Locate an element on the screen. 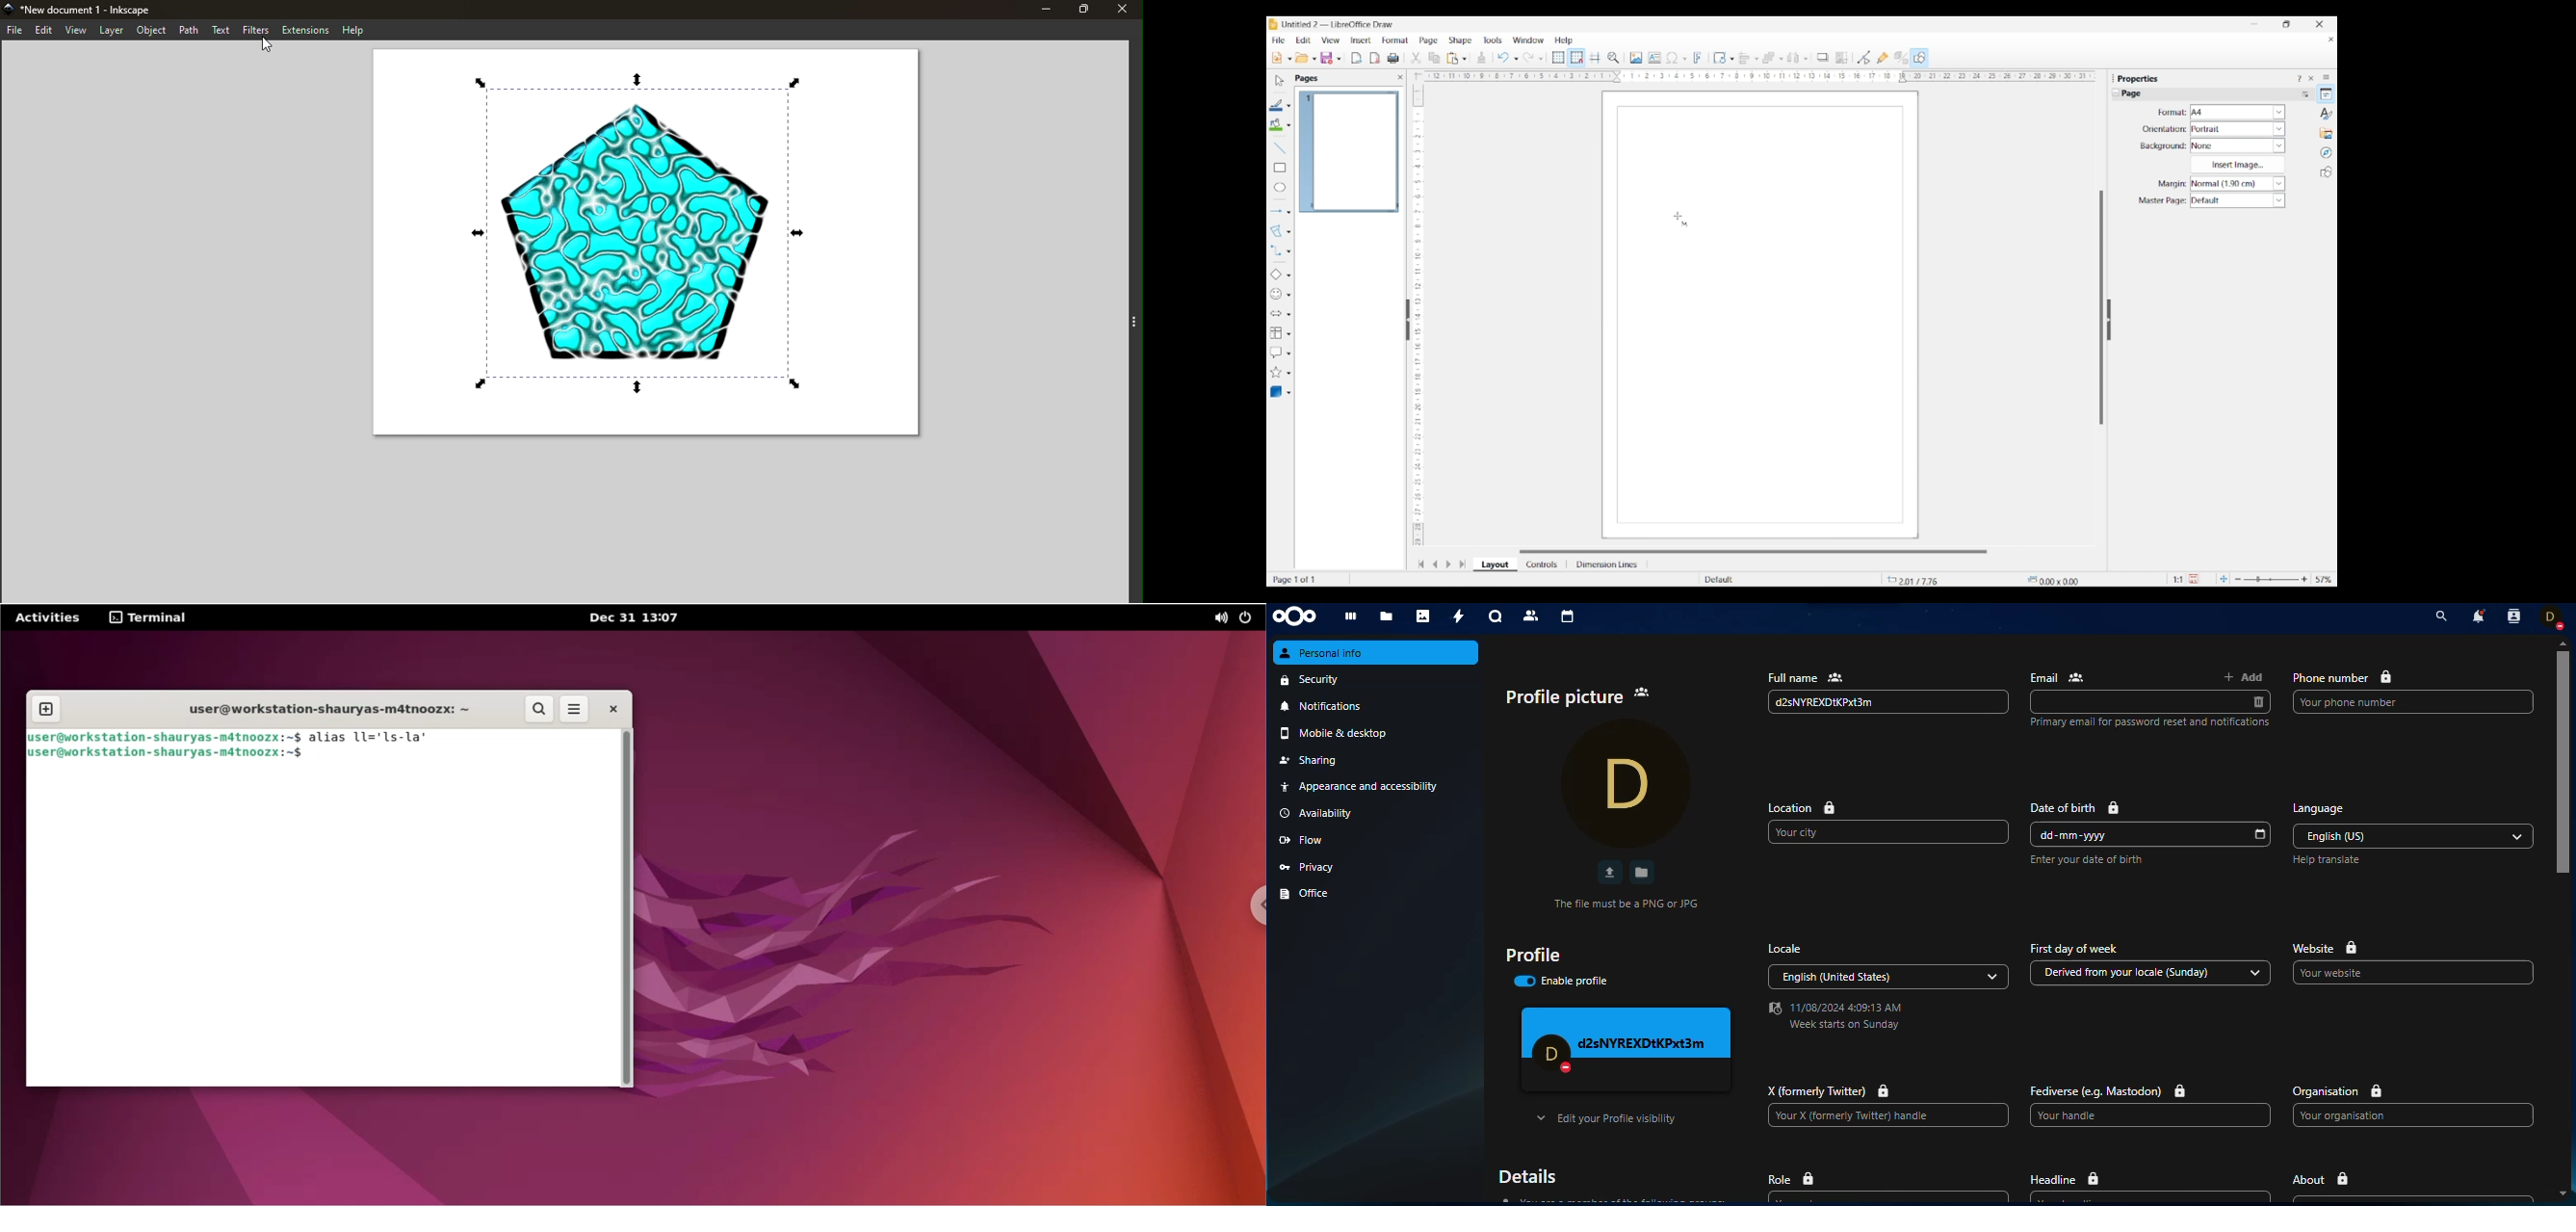  save is located at coordinates (1641, 873).